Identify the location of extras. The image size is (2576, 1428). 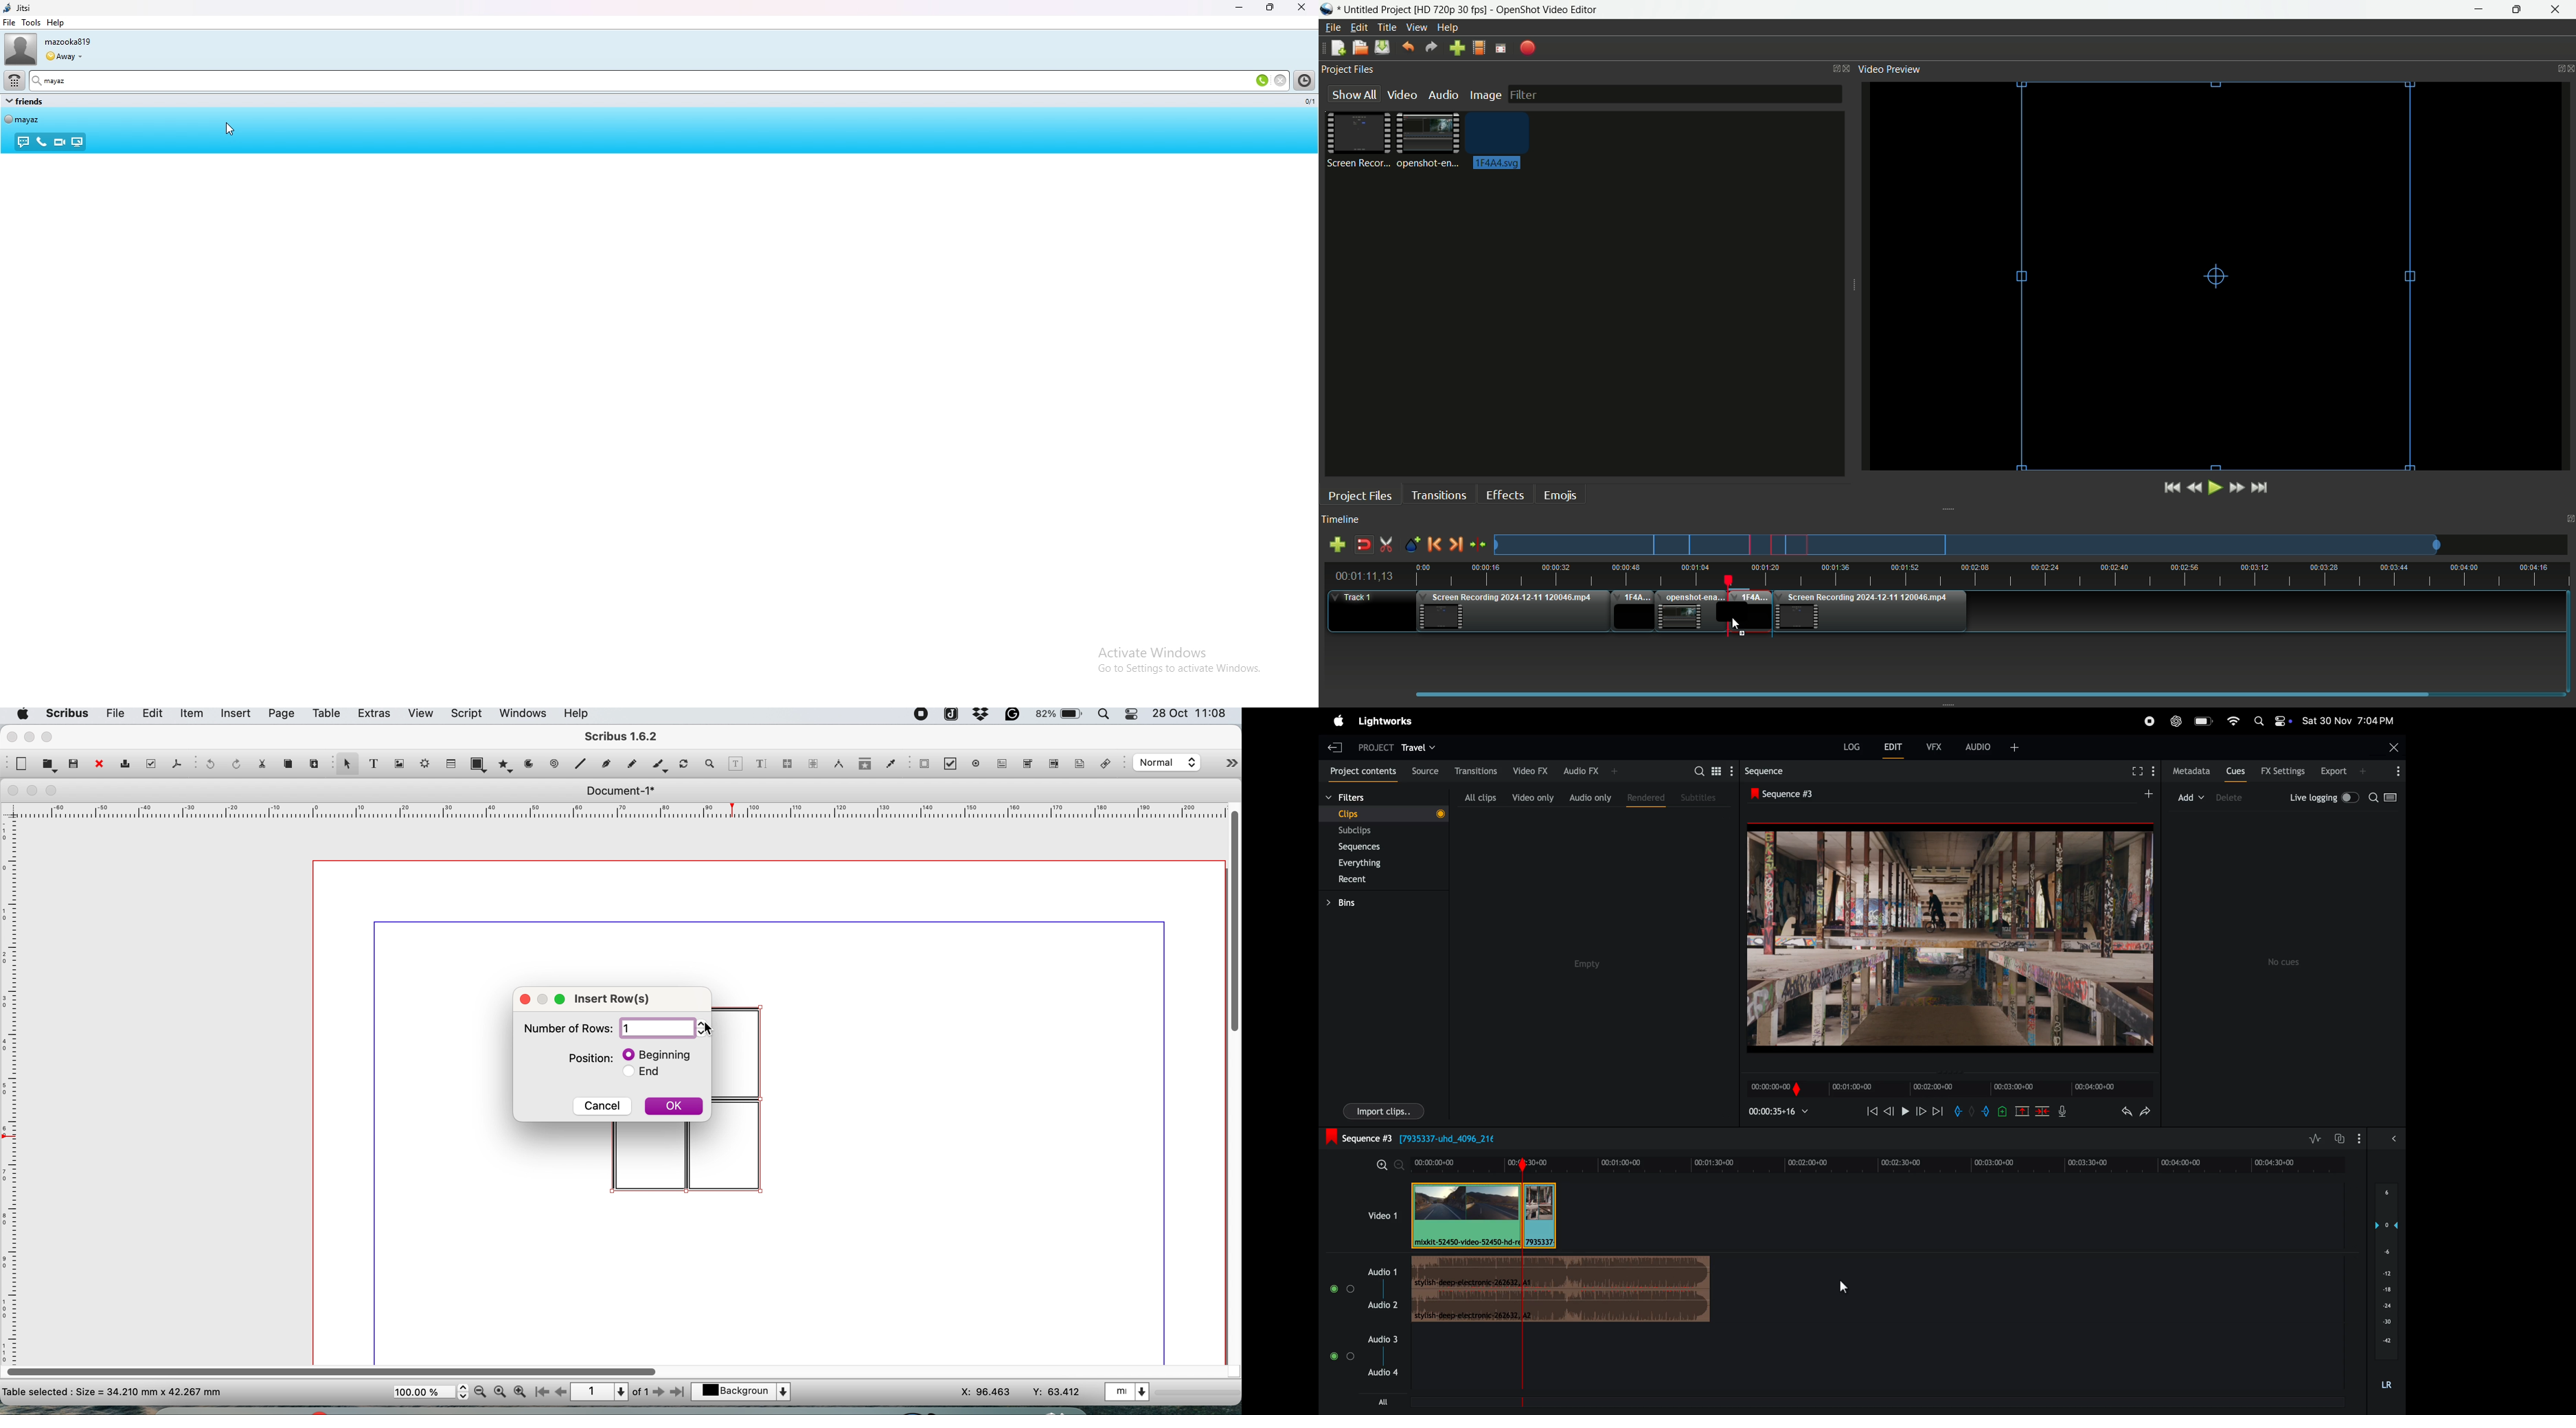
(372, 716).